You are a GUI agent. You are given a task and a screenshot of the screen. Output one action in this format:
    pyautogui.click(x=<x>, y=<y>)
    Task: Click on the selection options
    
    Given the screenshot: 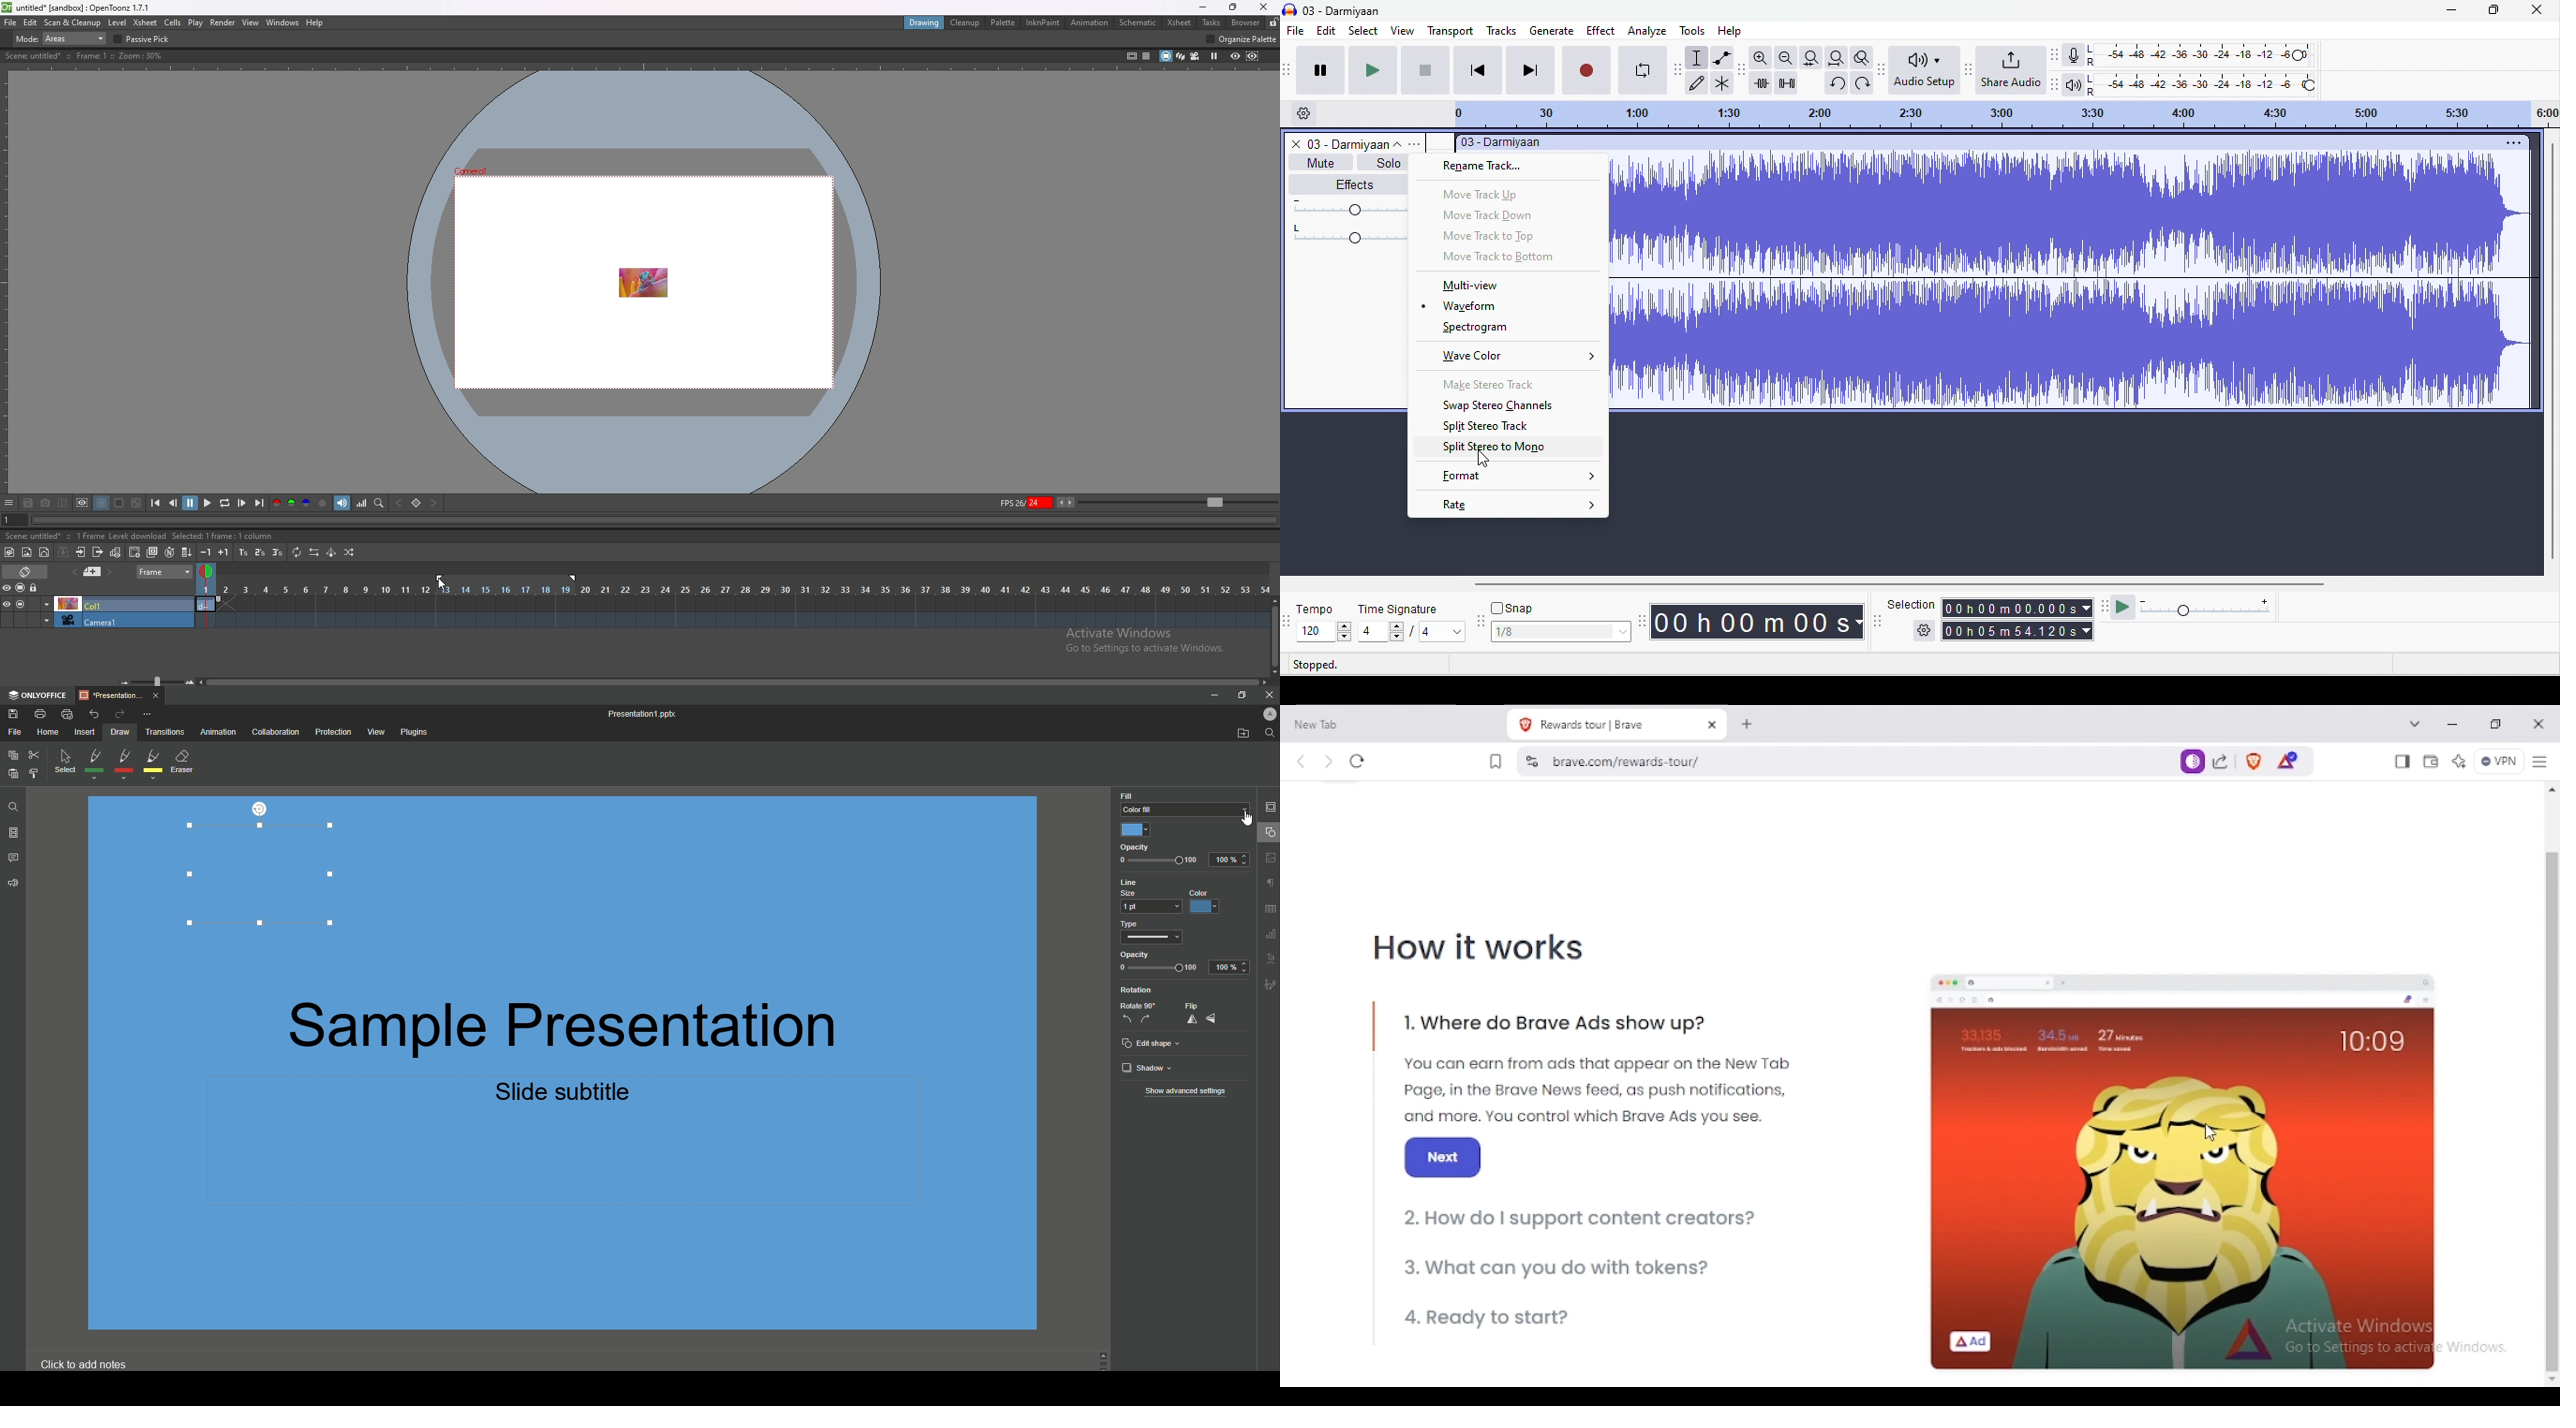 What is the action you would take?
    pyautogui.click(x=1924, y=630)
    